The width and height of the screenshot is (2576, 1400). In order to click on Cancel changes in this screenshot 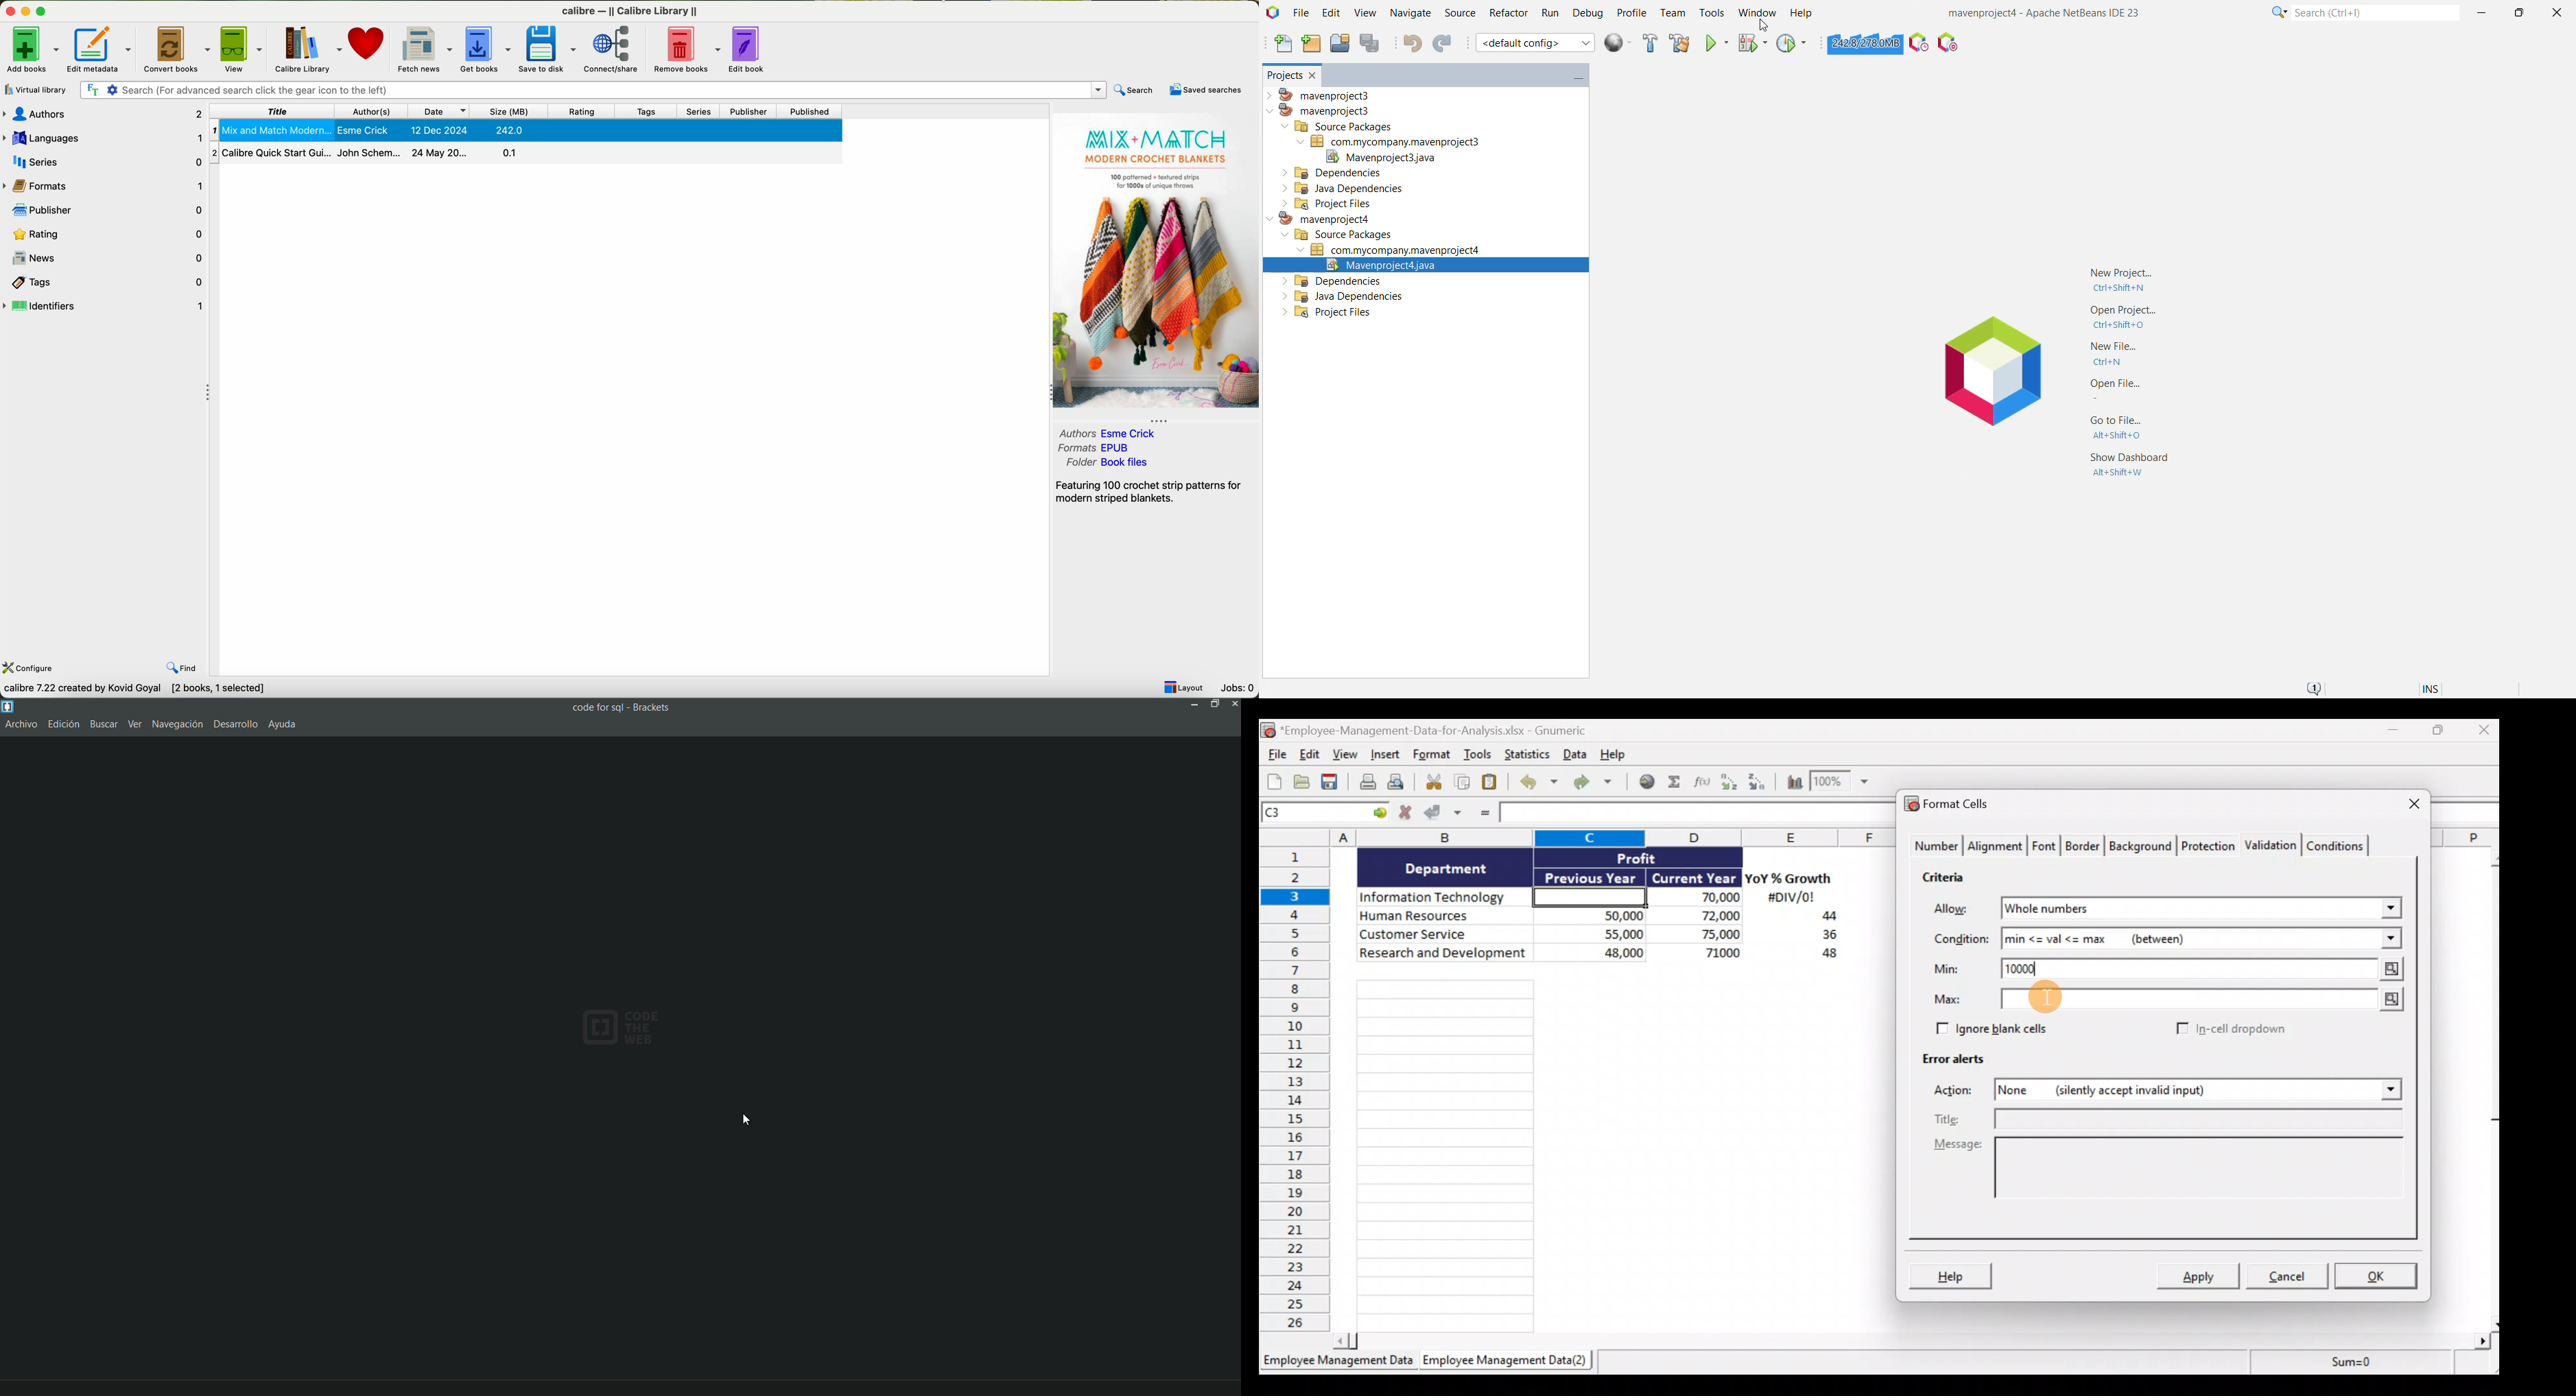, I will do `click(1406, 814)`.